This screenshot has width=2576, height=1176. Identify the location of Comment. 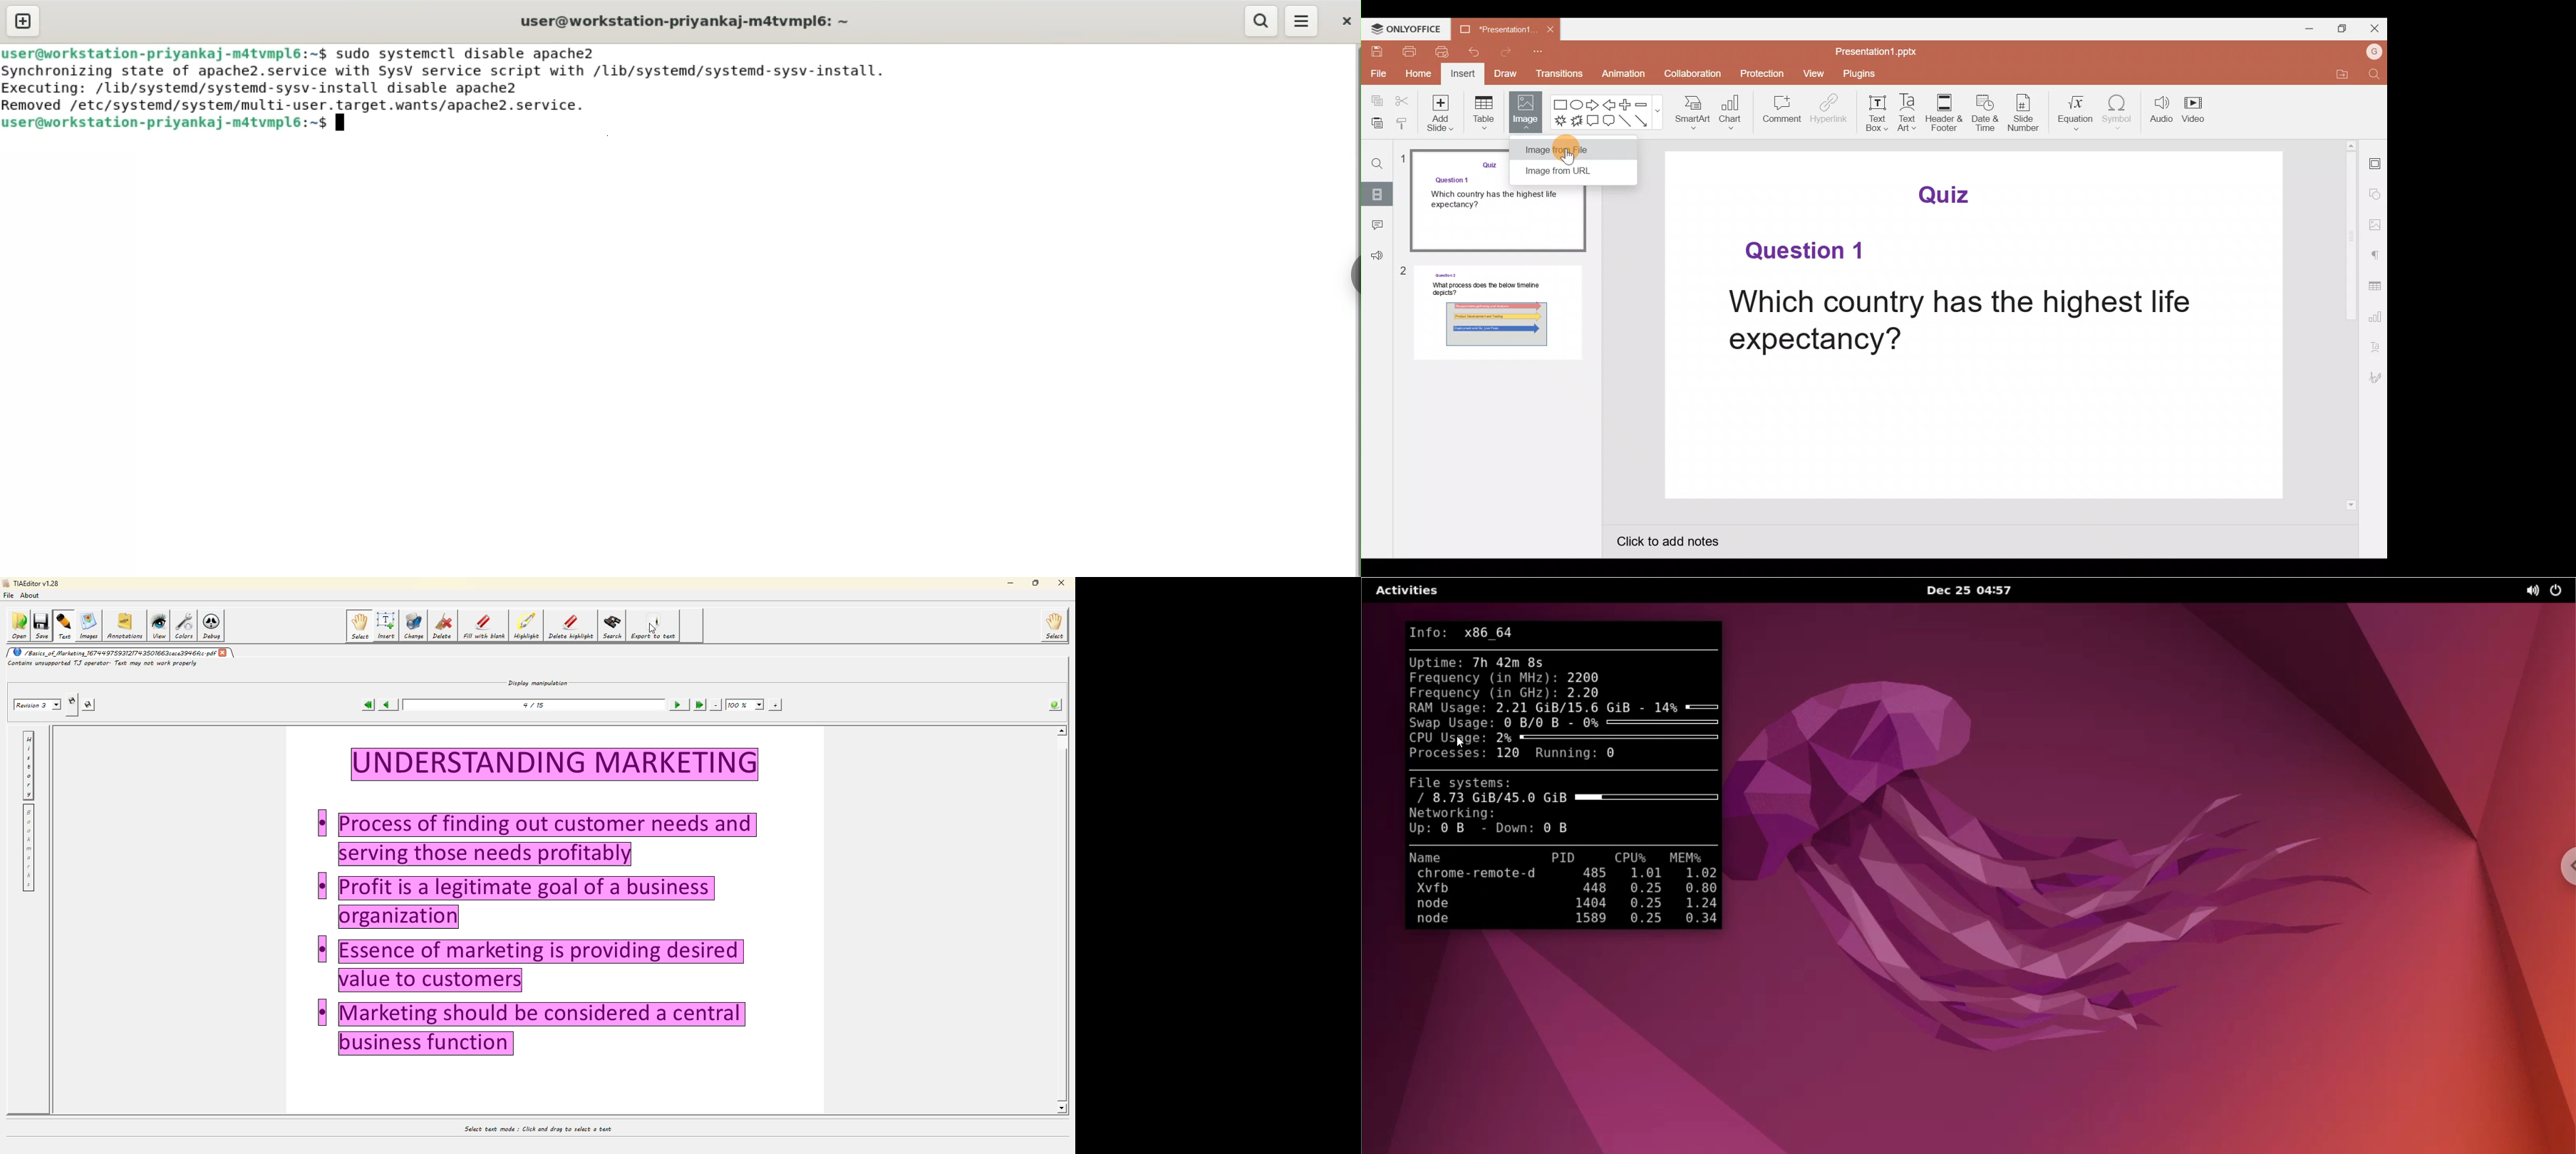
(1778, 111).